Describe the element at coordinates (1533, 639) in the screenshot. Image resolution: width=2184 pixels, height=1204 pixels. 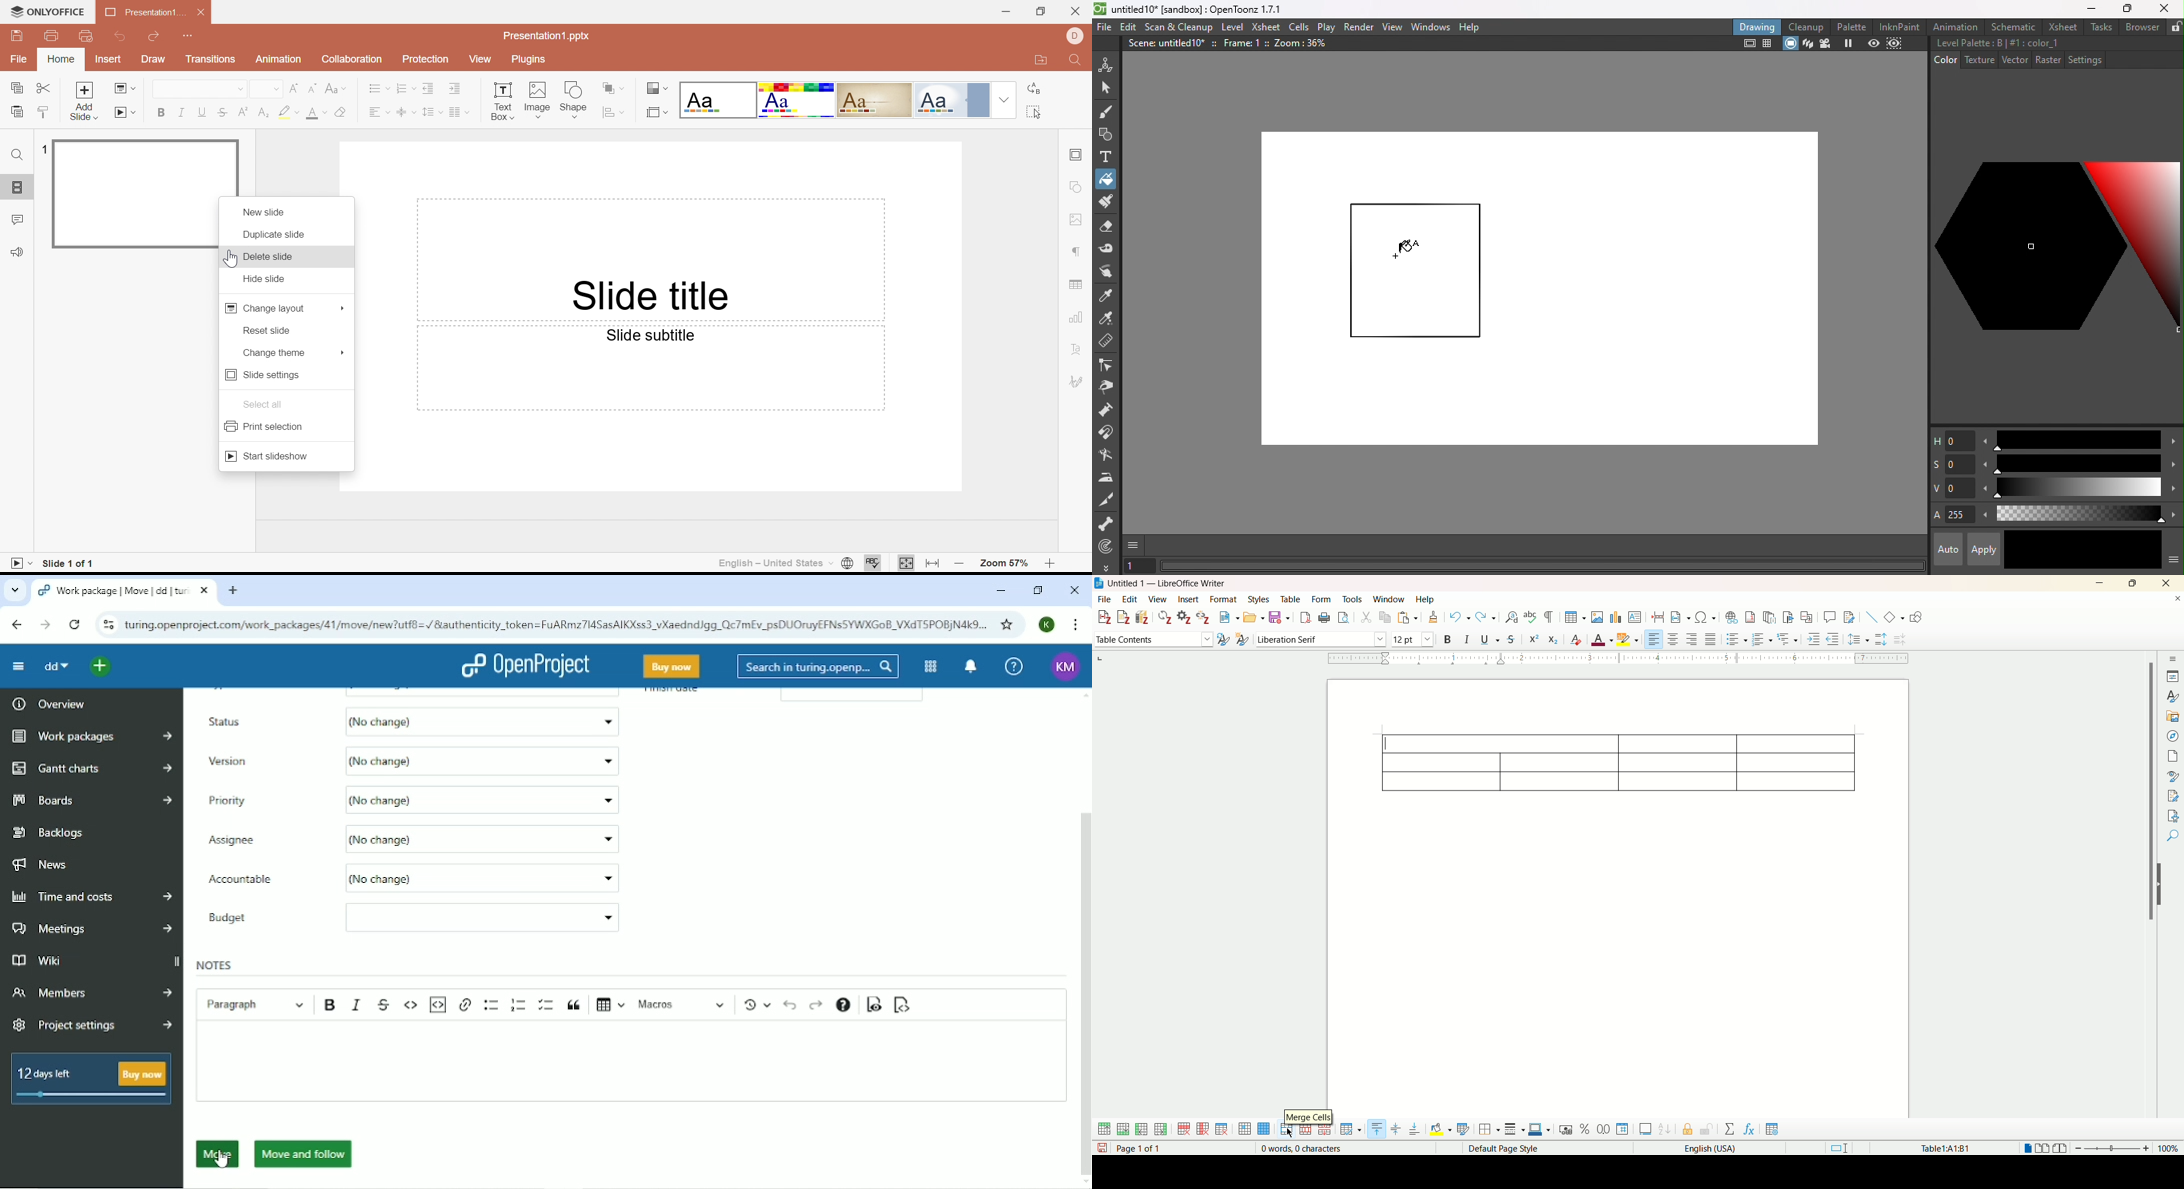
I see `superscript` at that location.